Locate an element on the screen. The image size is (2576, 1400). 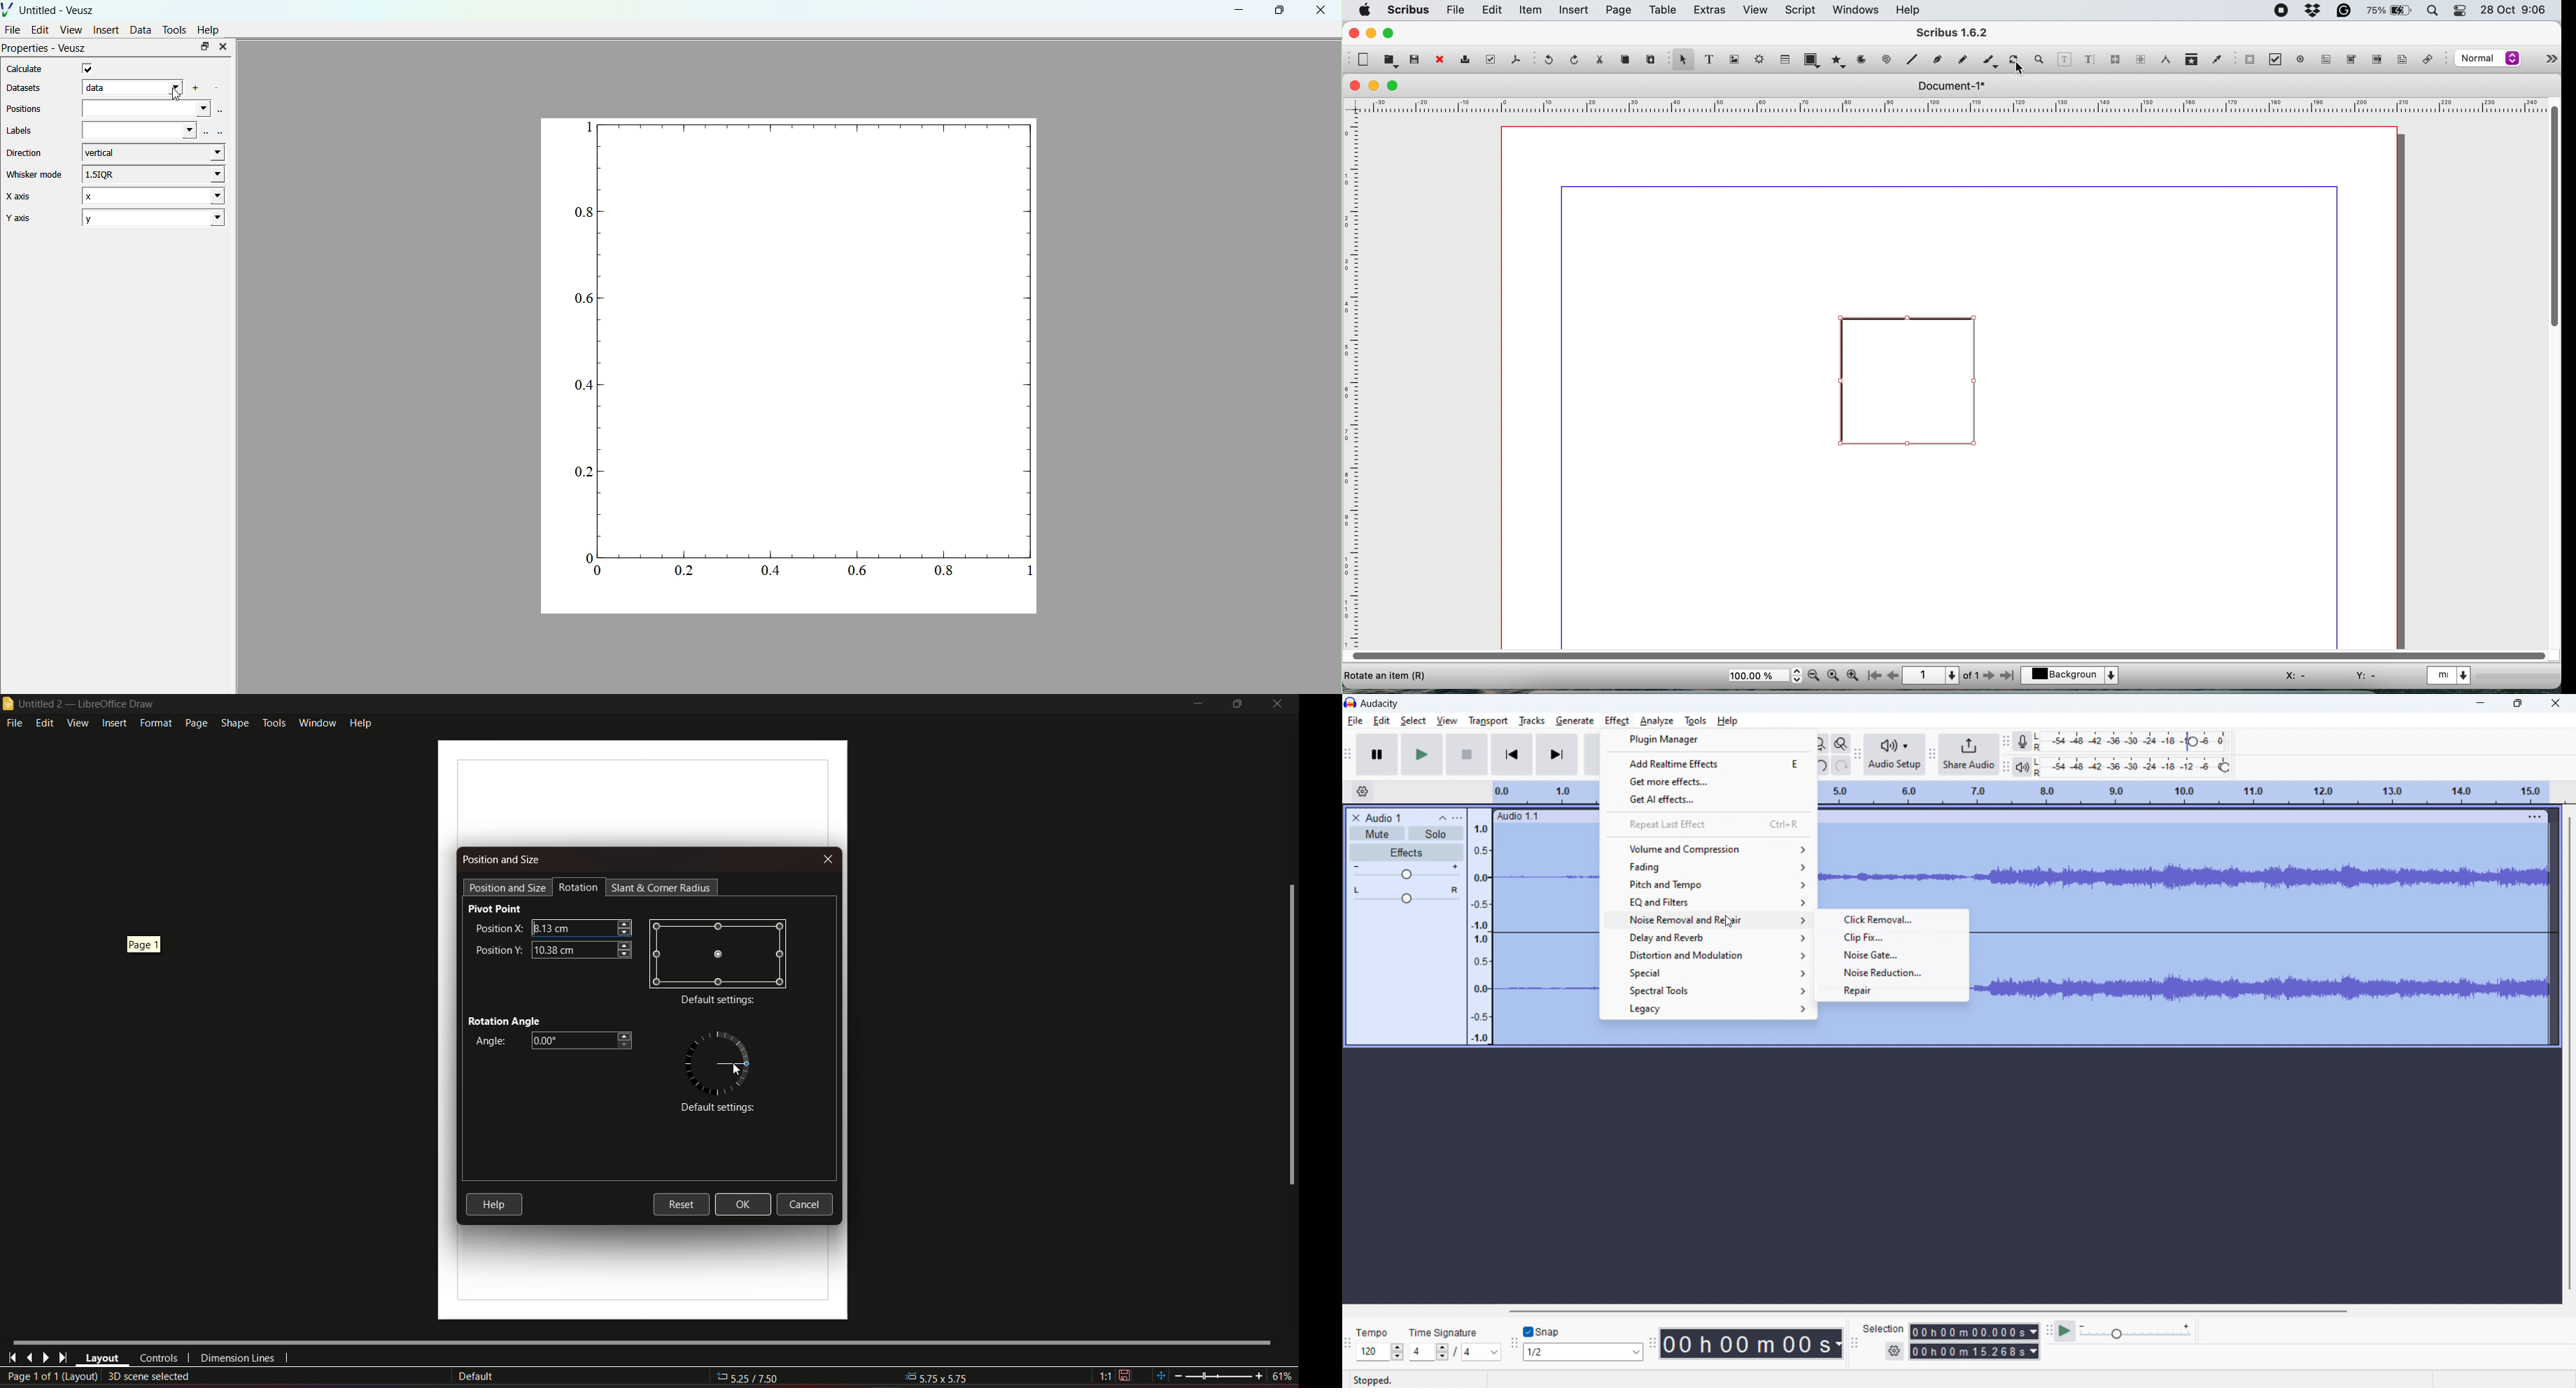
Whisker mode is located at coordinates (34, 175).